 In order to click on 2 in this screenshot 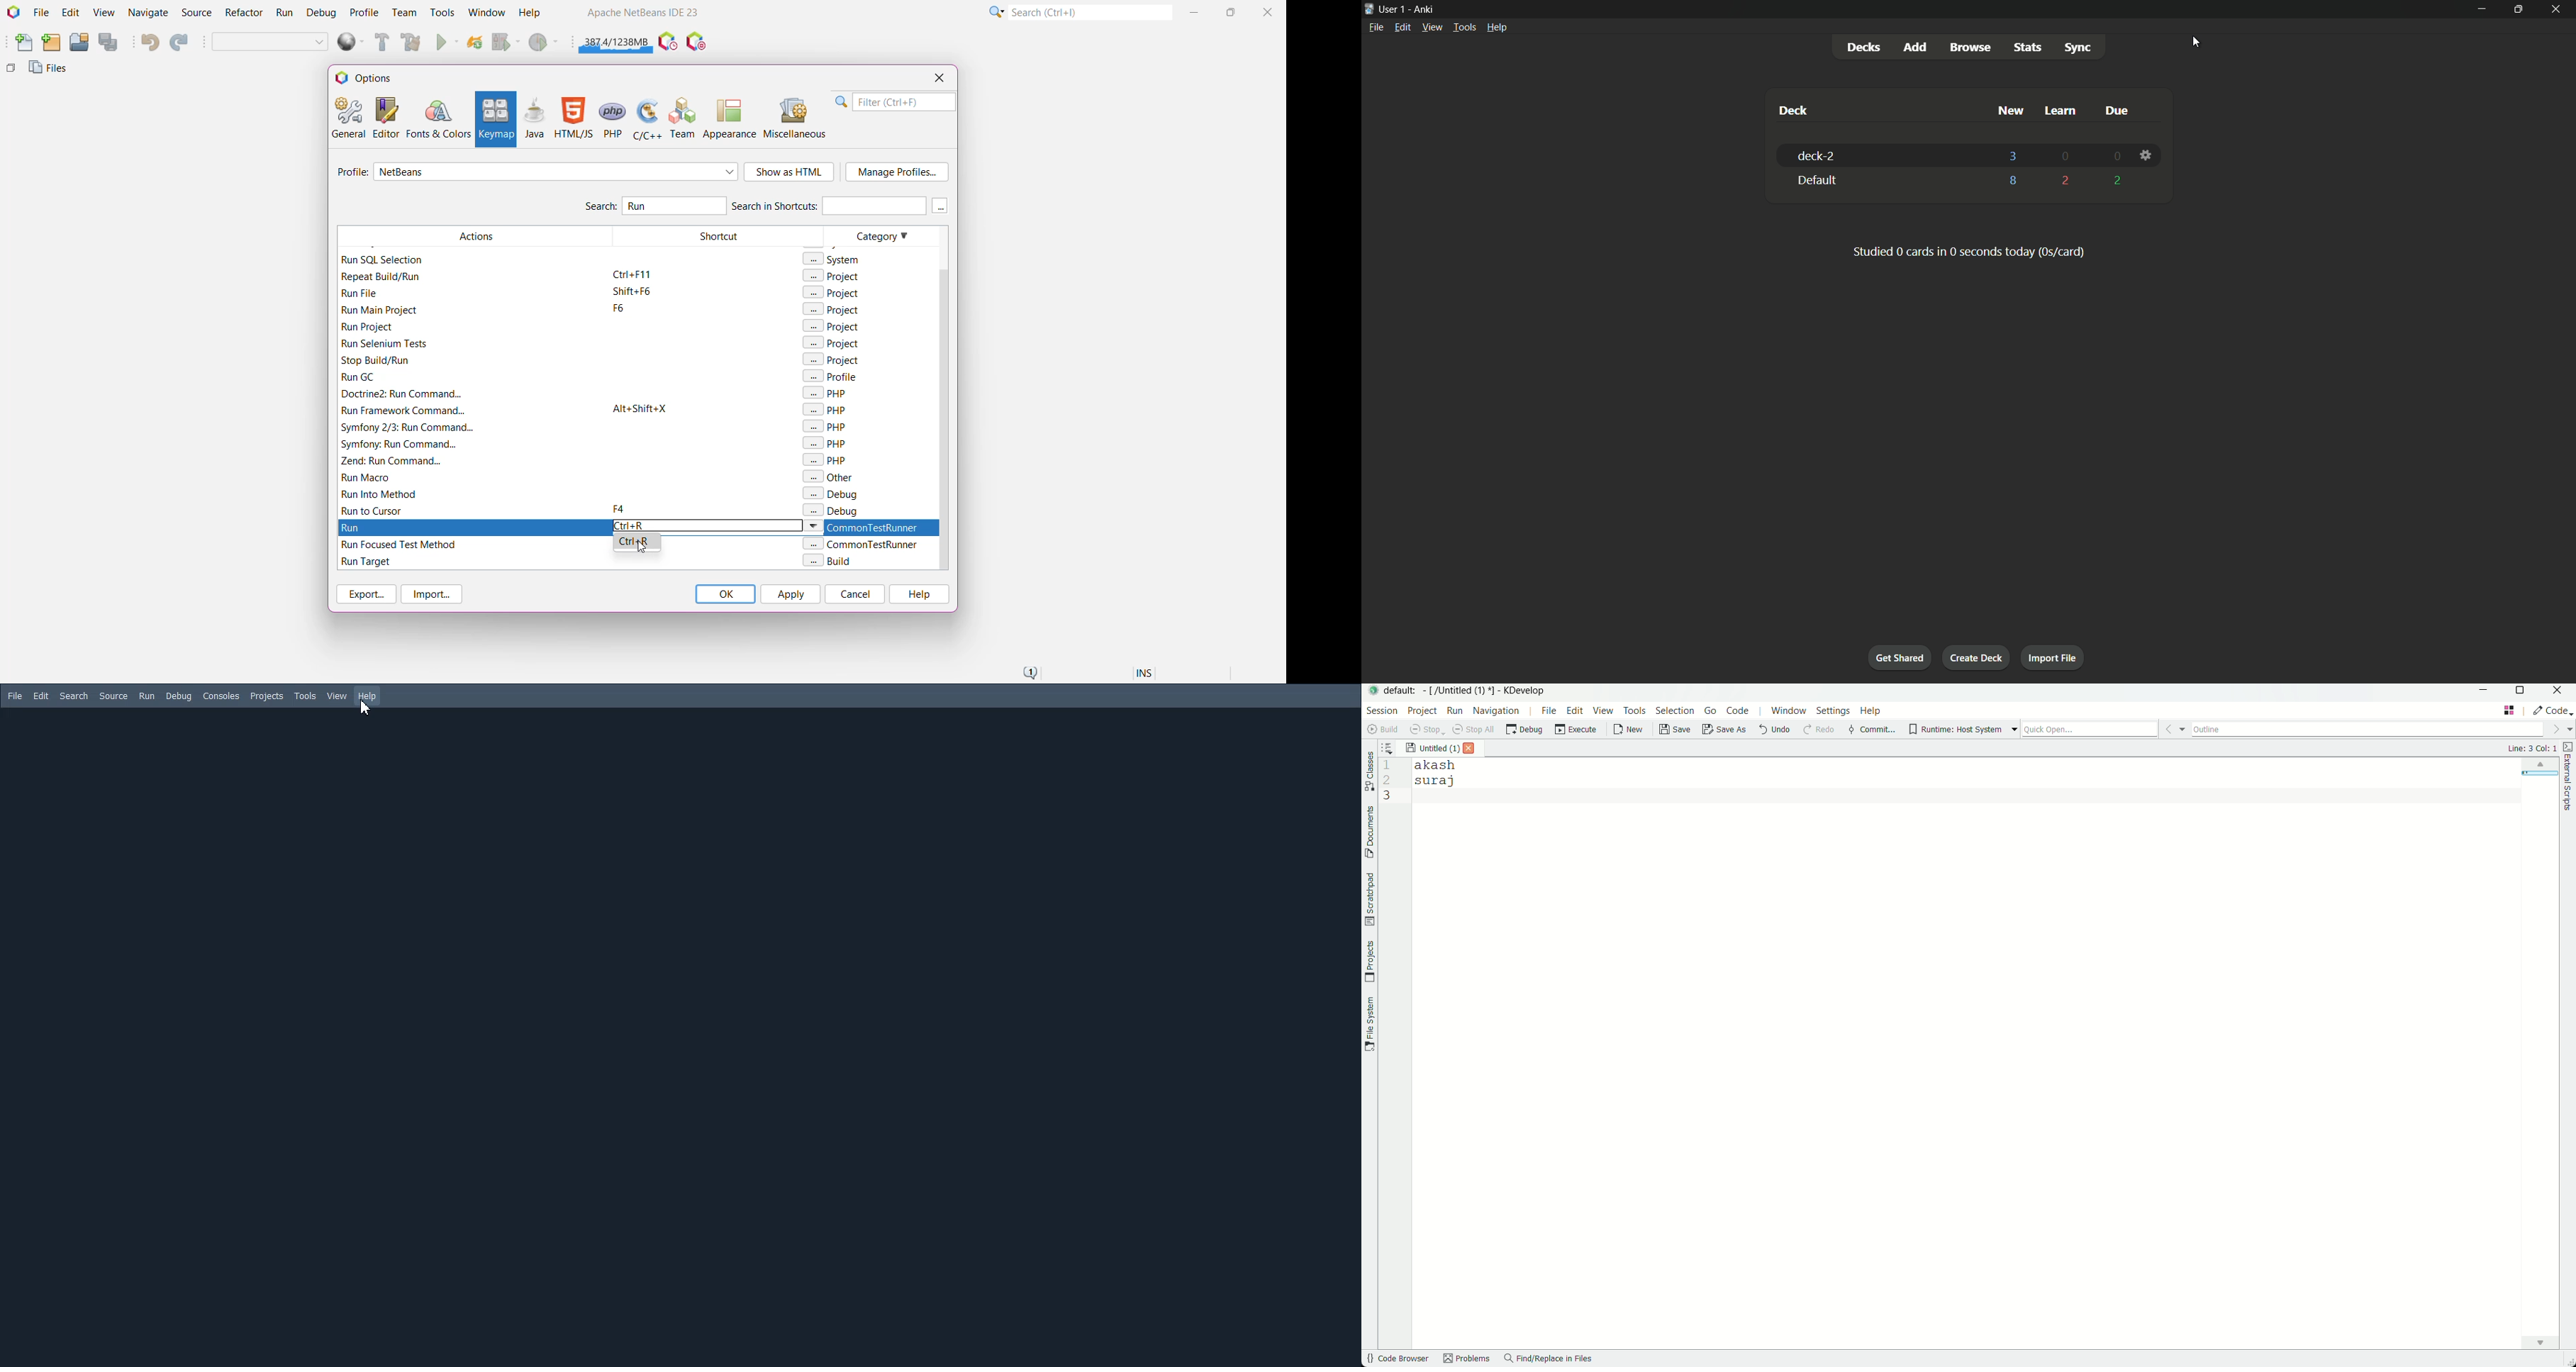, I will do `click(2115, 180)`.